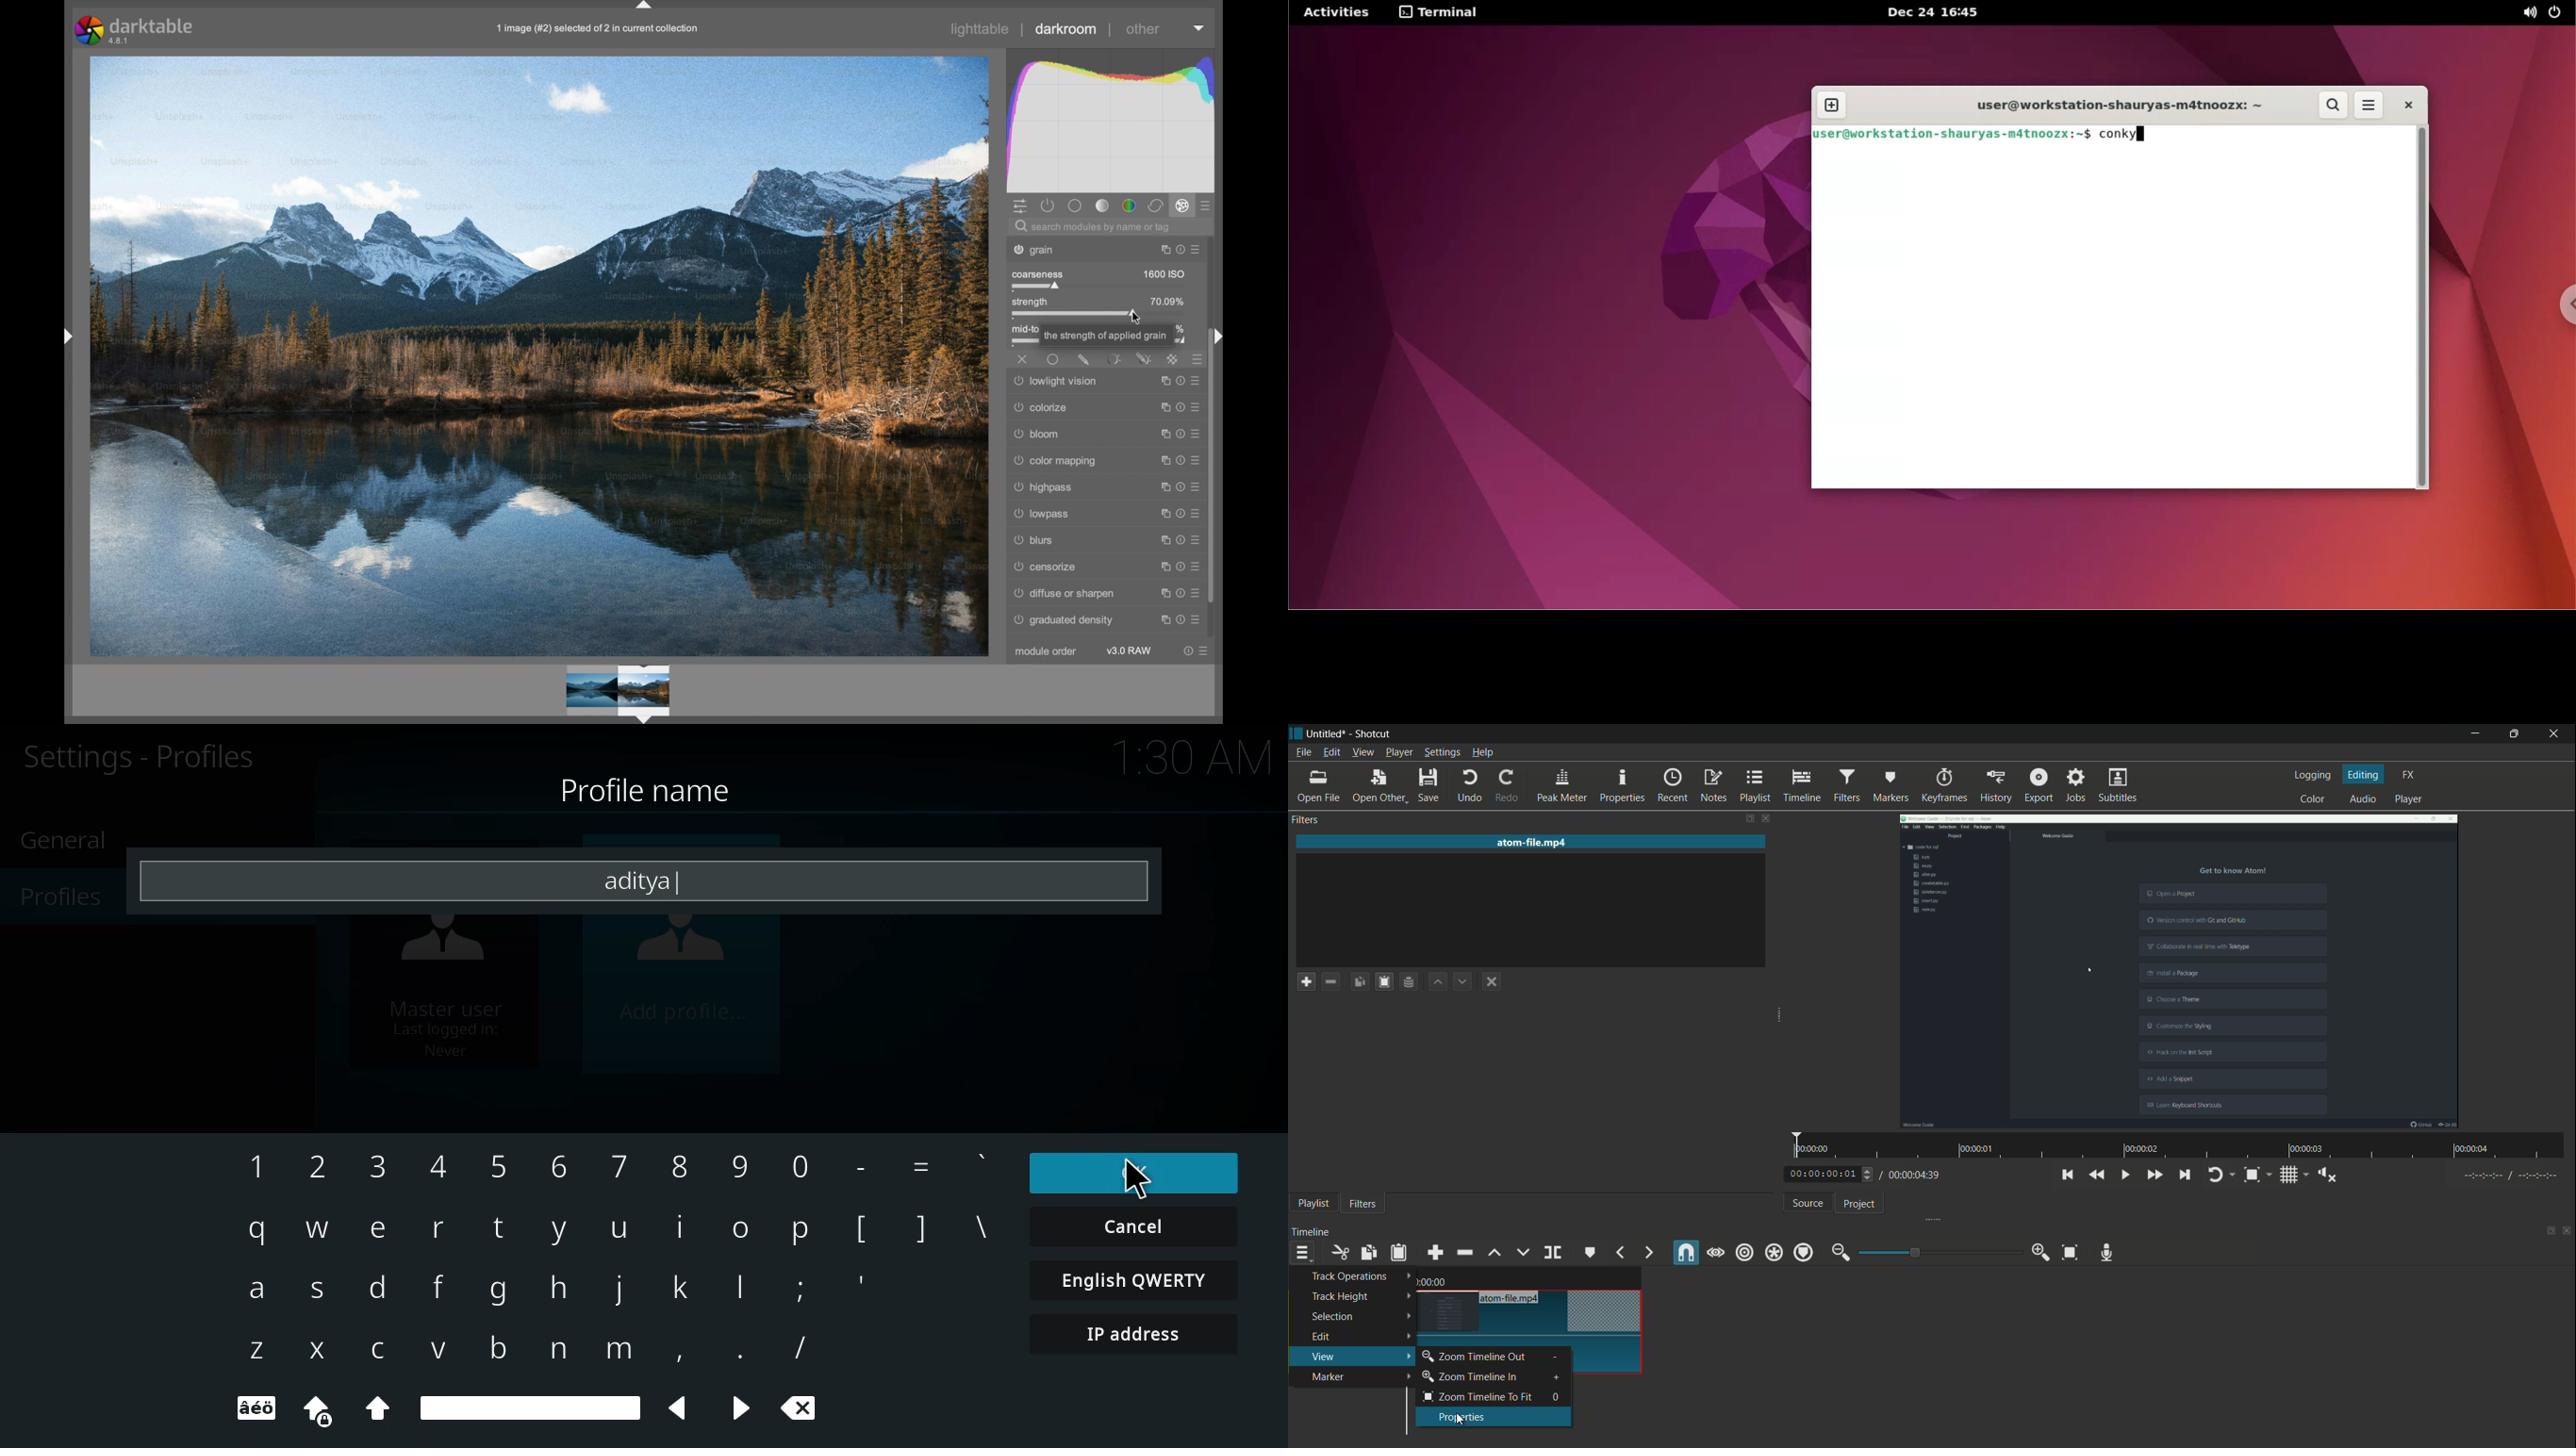 The image size is (2576, 1456). I want to click on 5, so click(498, 1169).